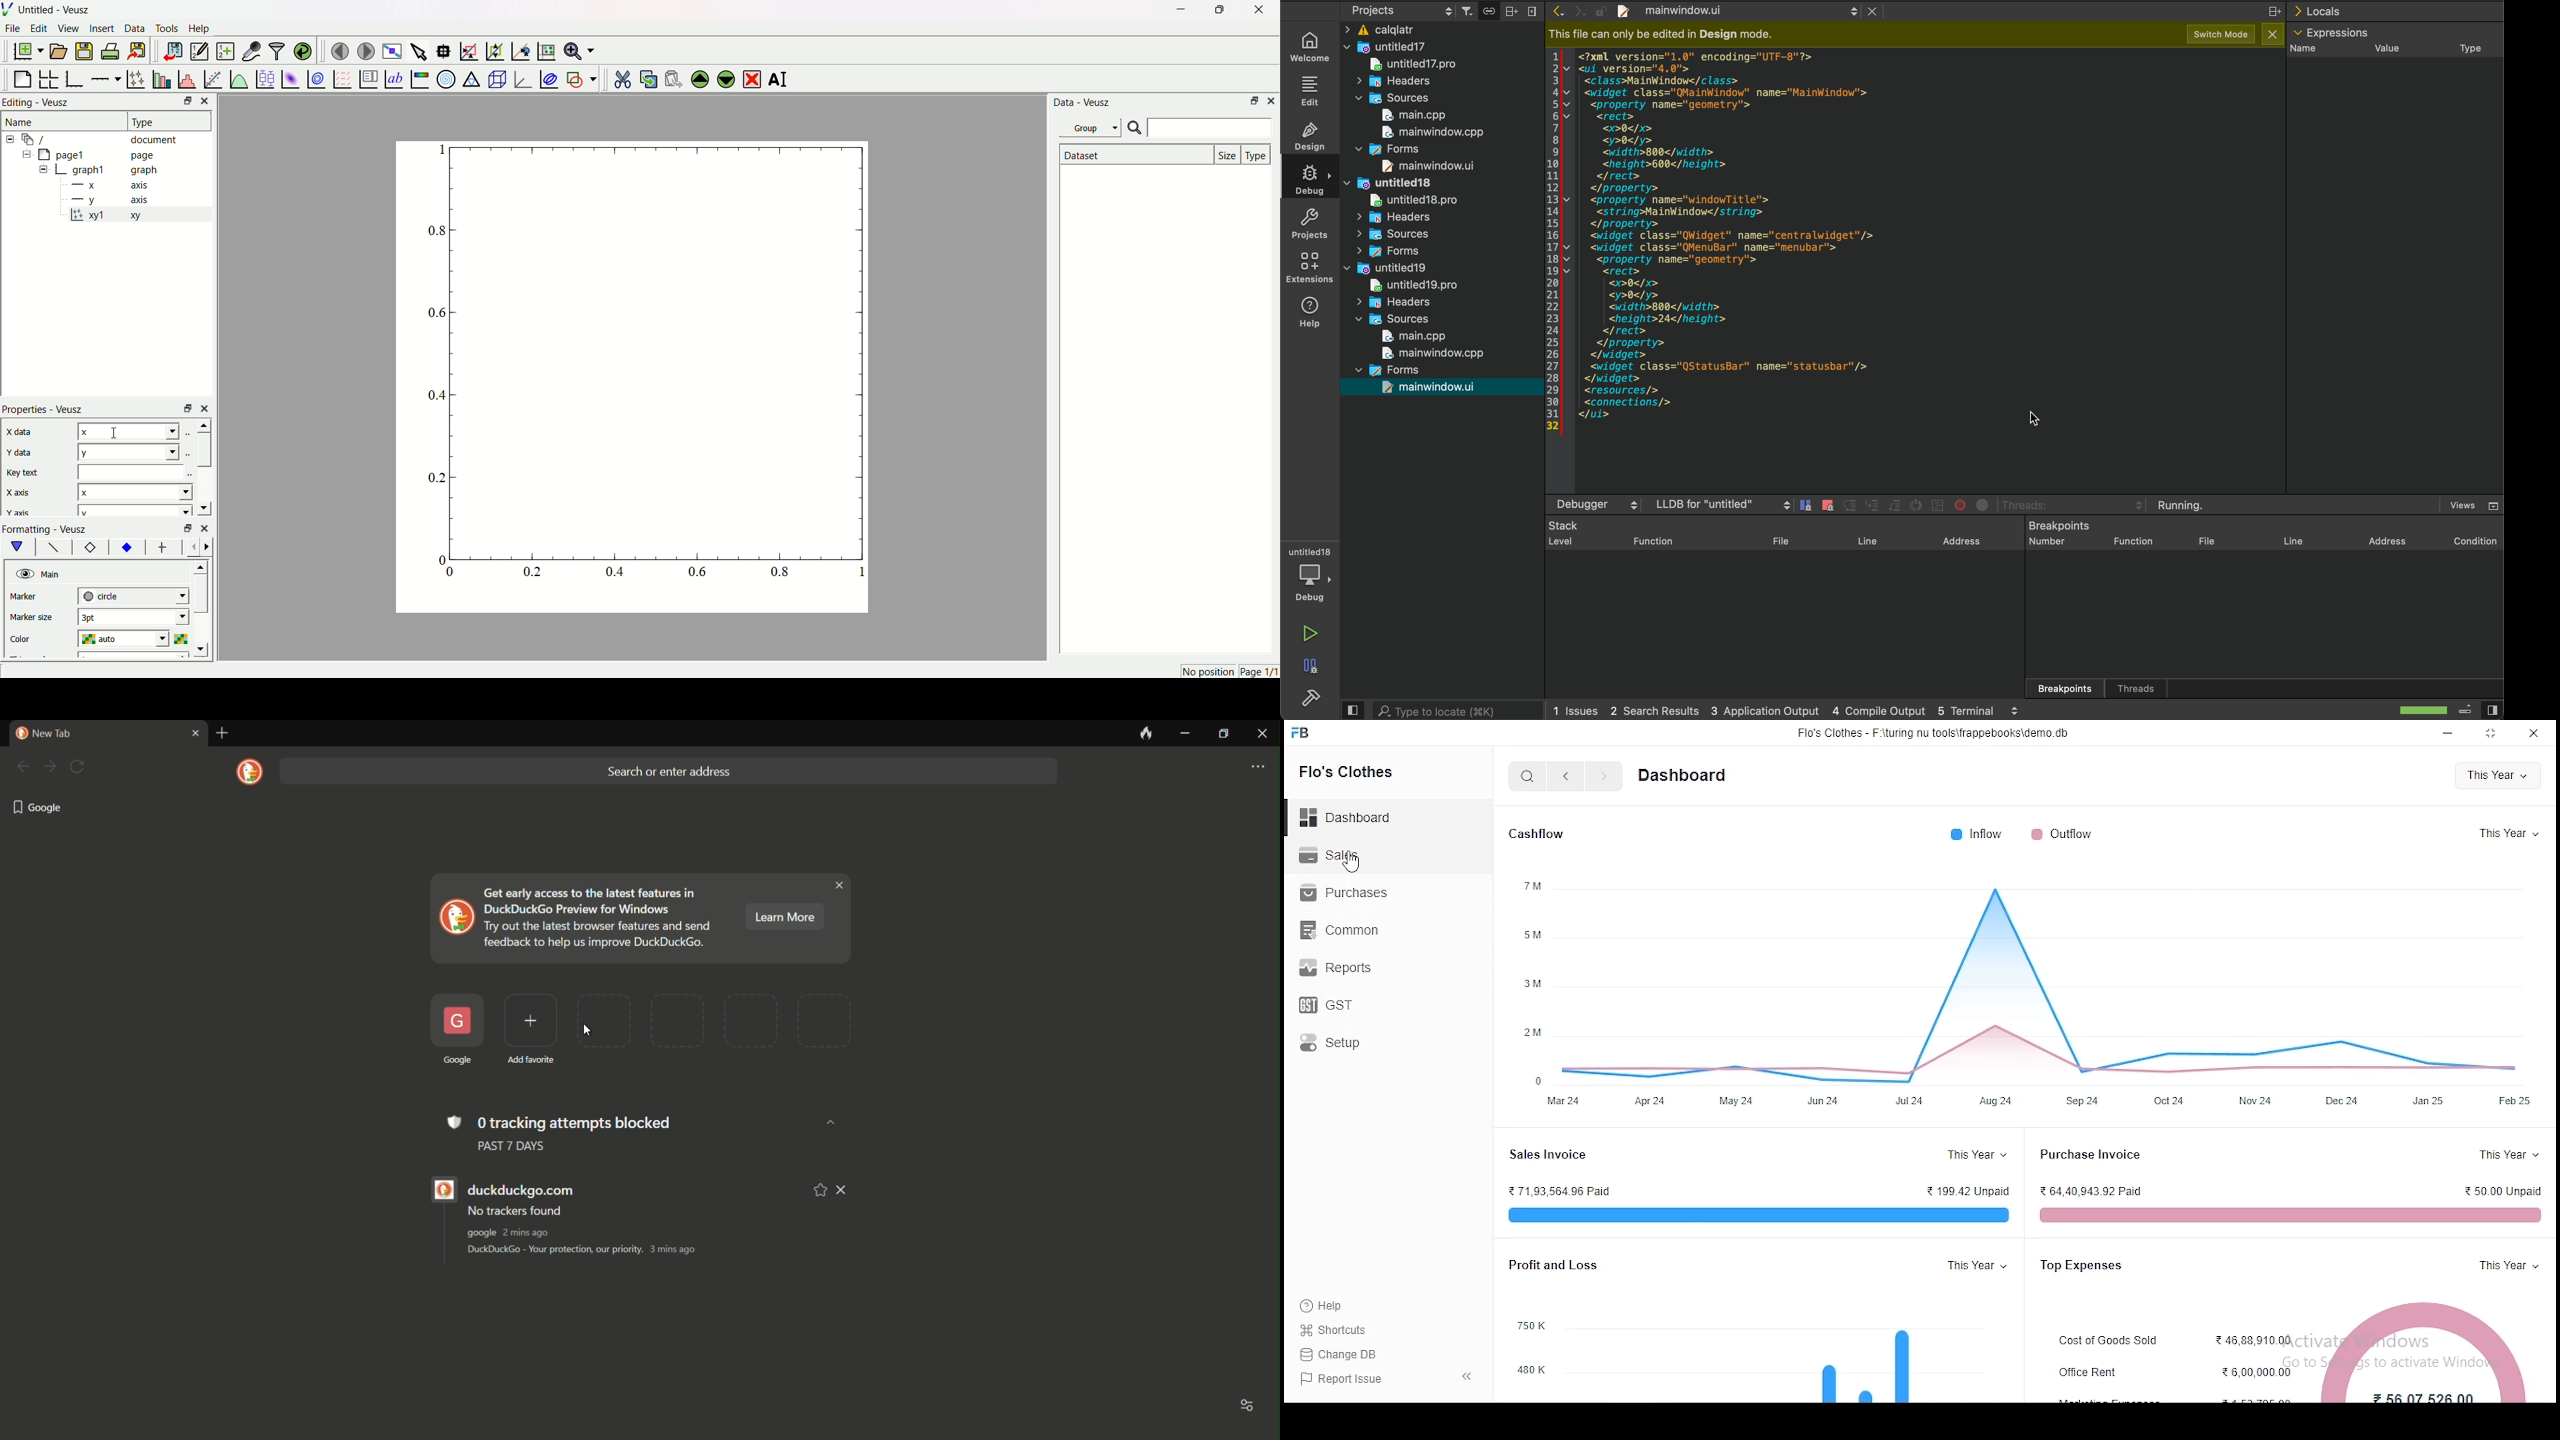 Image resolution: width=2576 pixels, height=1456 pixels. What do you see at coordinates (1653, 711) in the screenshot?
I see `2 search result` at bounding box center [1653, 711].